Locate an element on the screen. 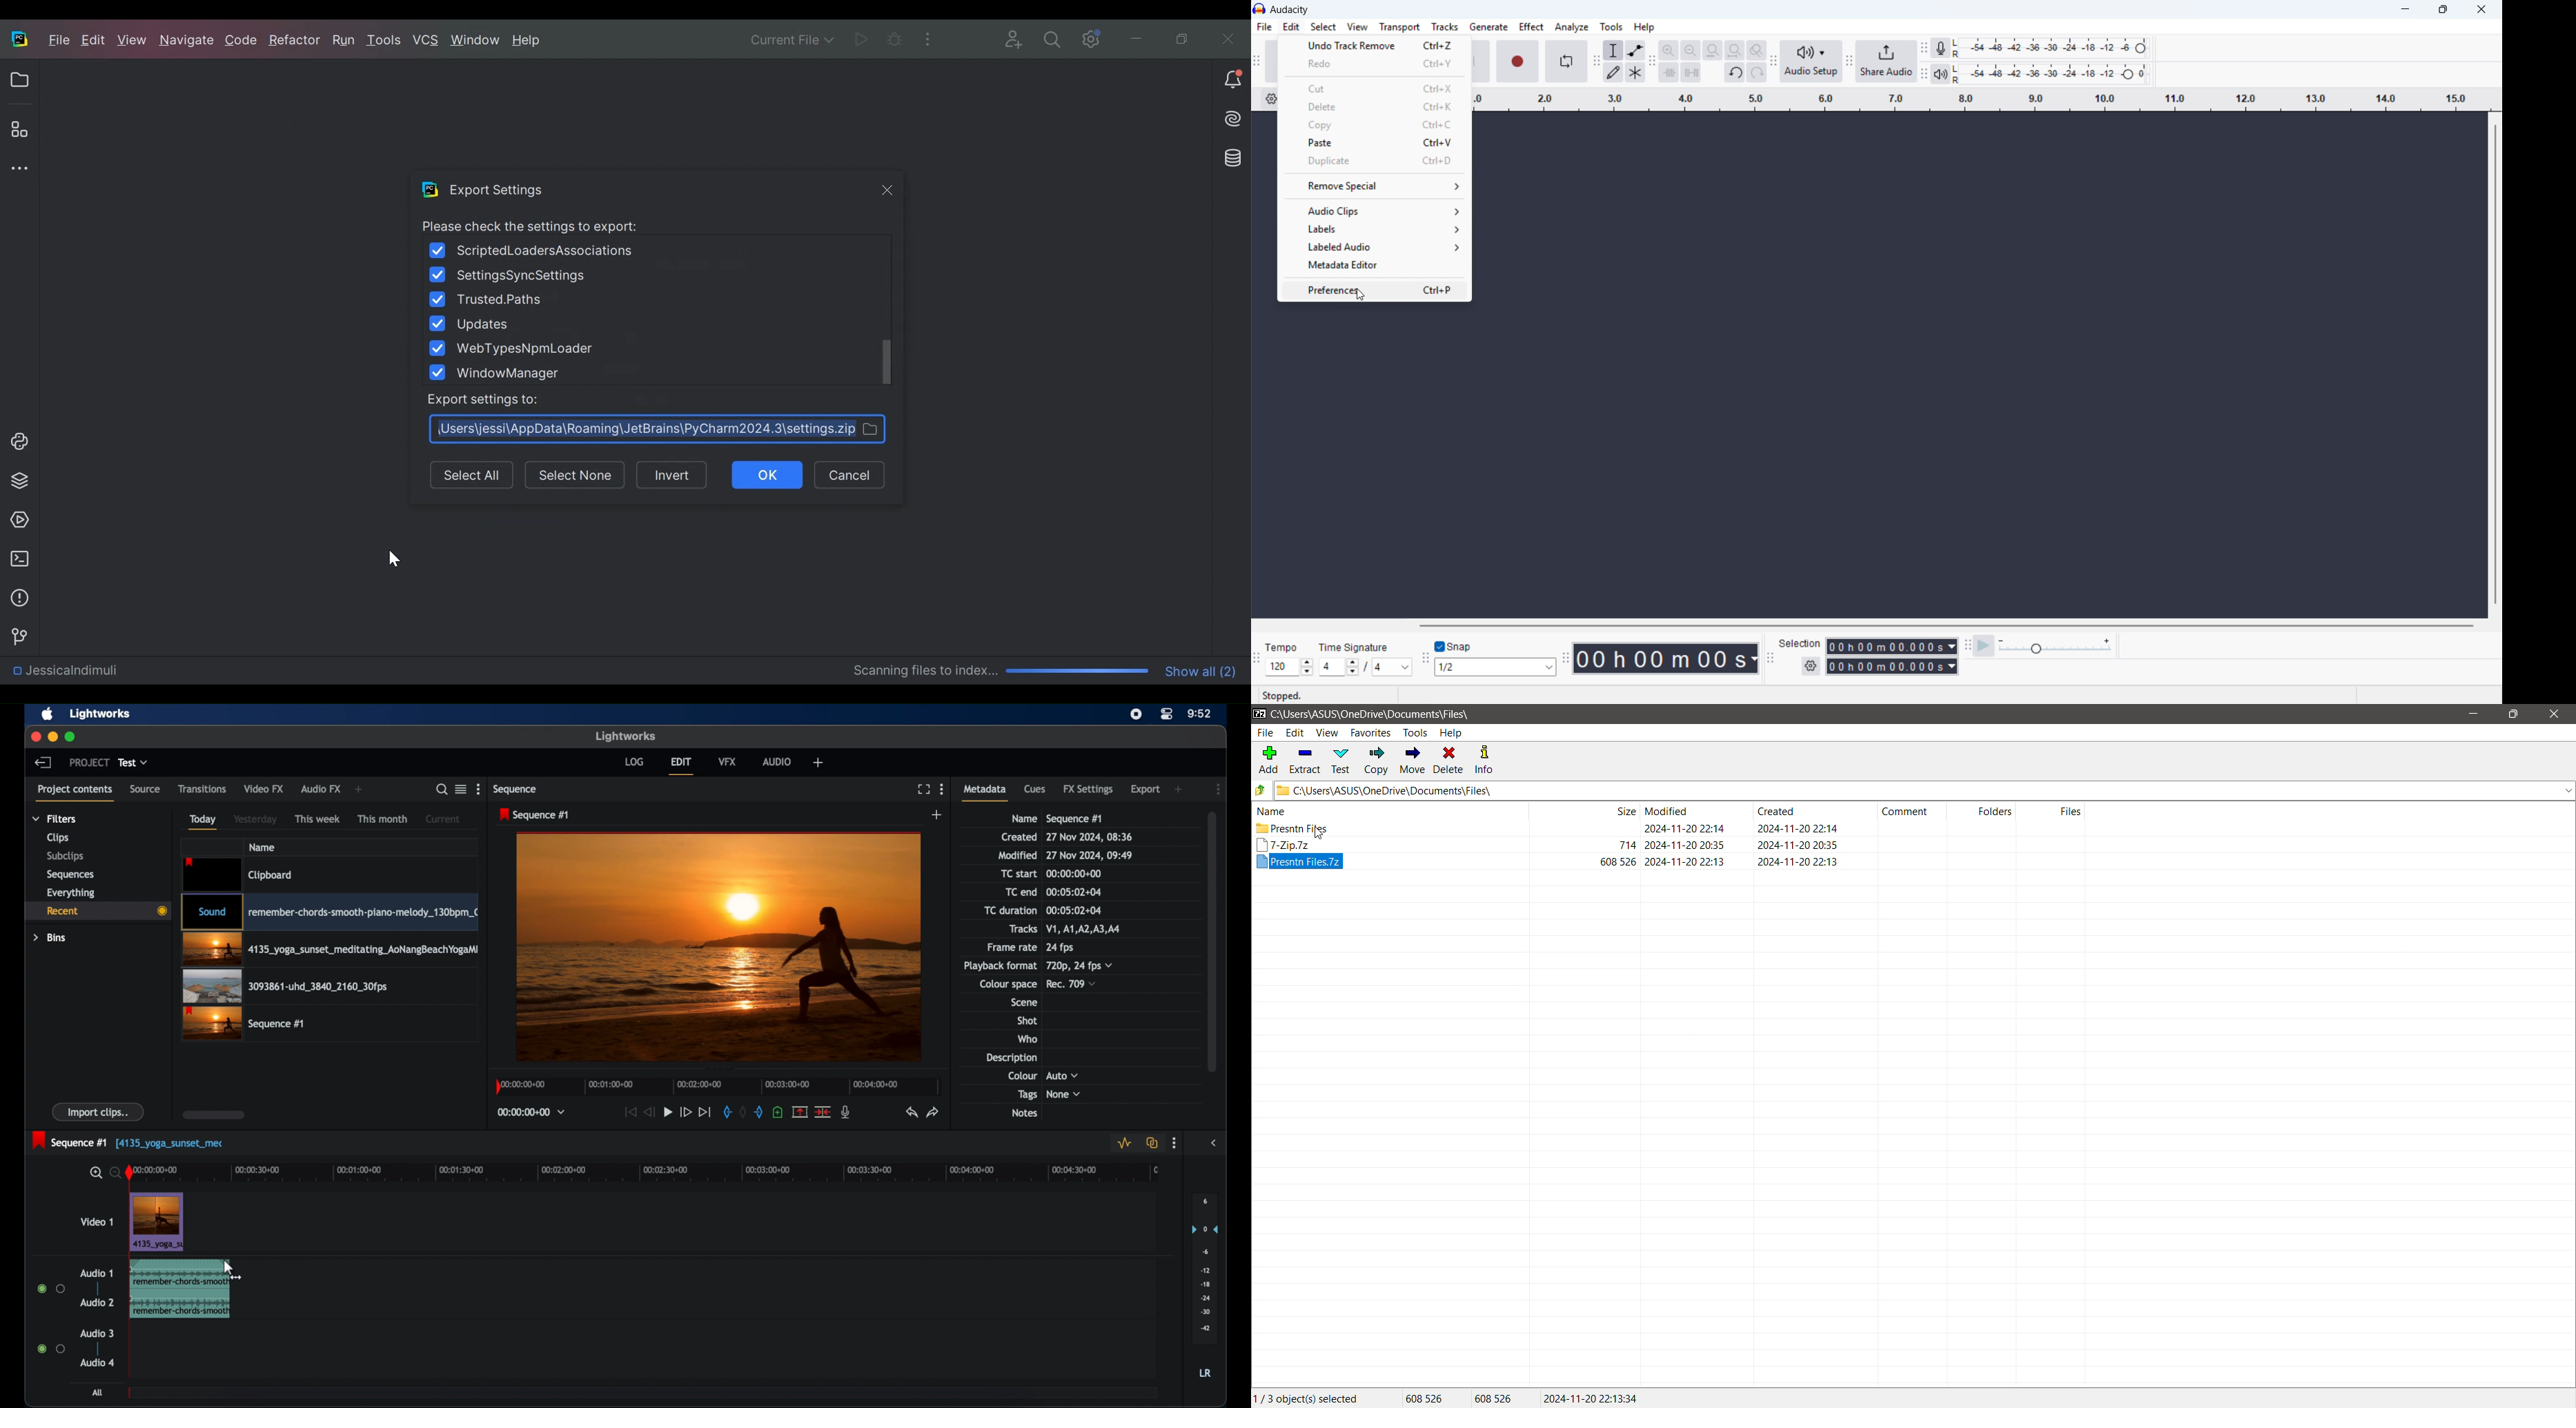  radio buttons is located at coordinates (50, 1348).